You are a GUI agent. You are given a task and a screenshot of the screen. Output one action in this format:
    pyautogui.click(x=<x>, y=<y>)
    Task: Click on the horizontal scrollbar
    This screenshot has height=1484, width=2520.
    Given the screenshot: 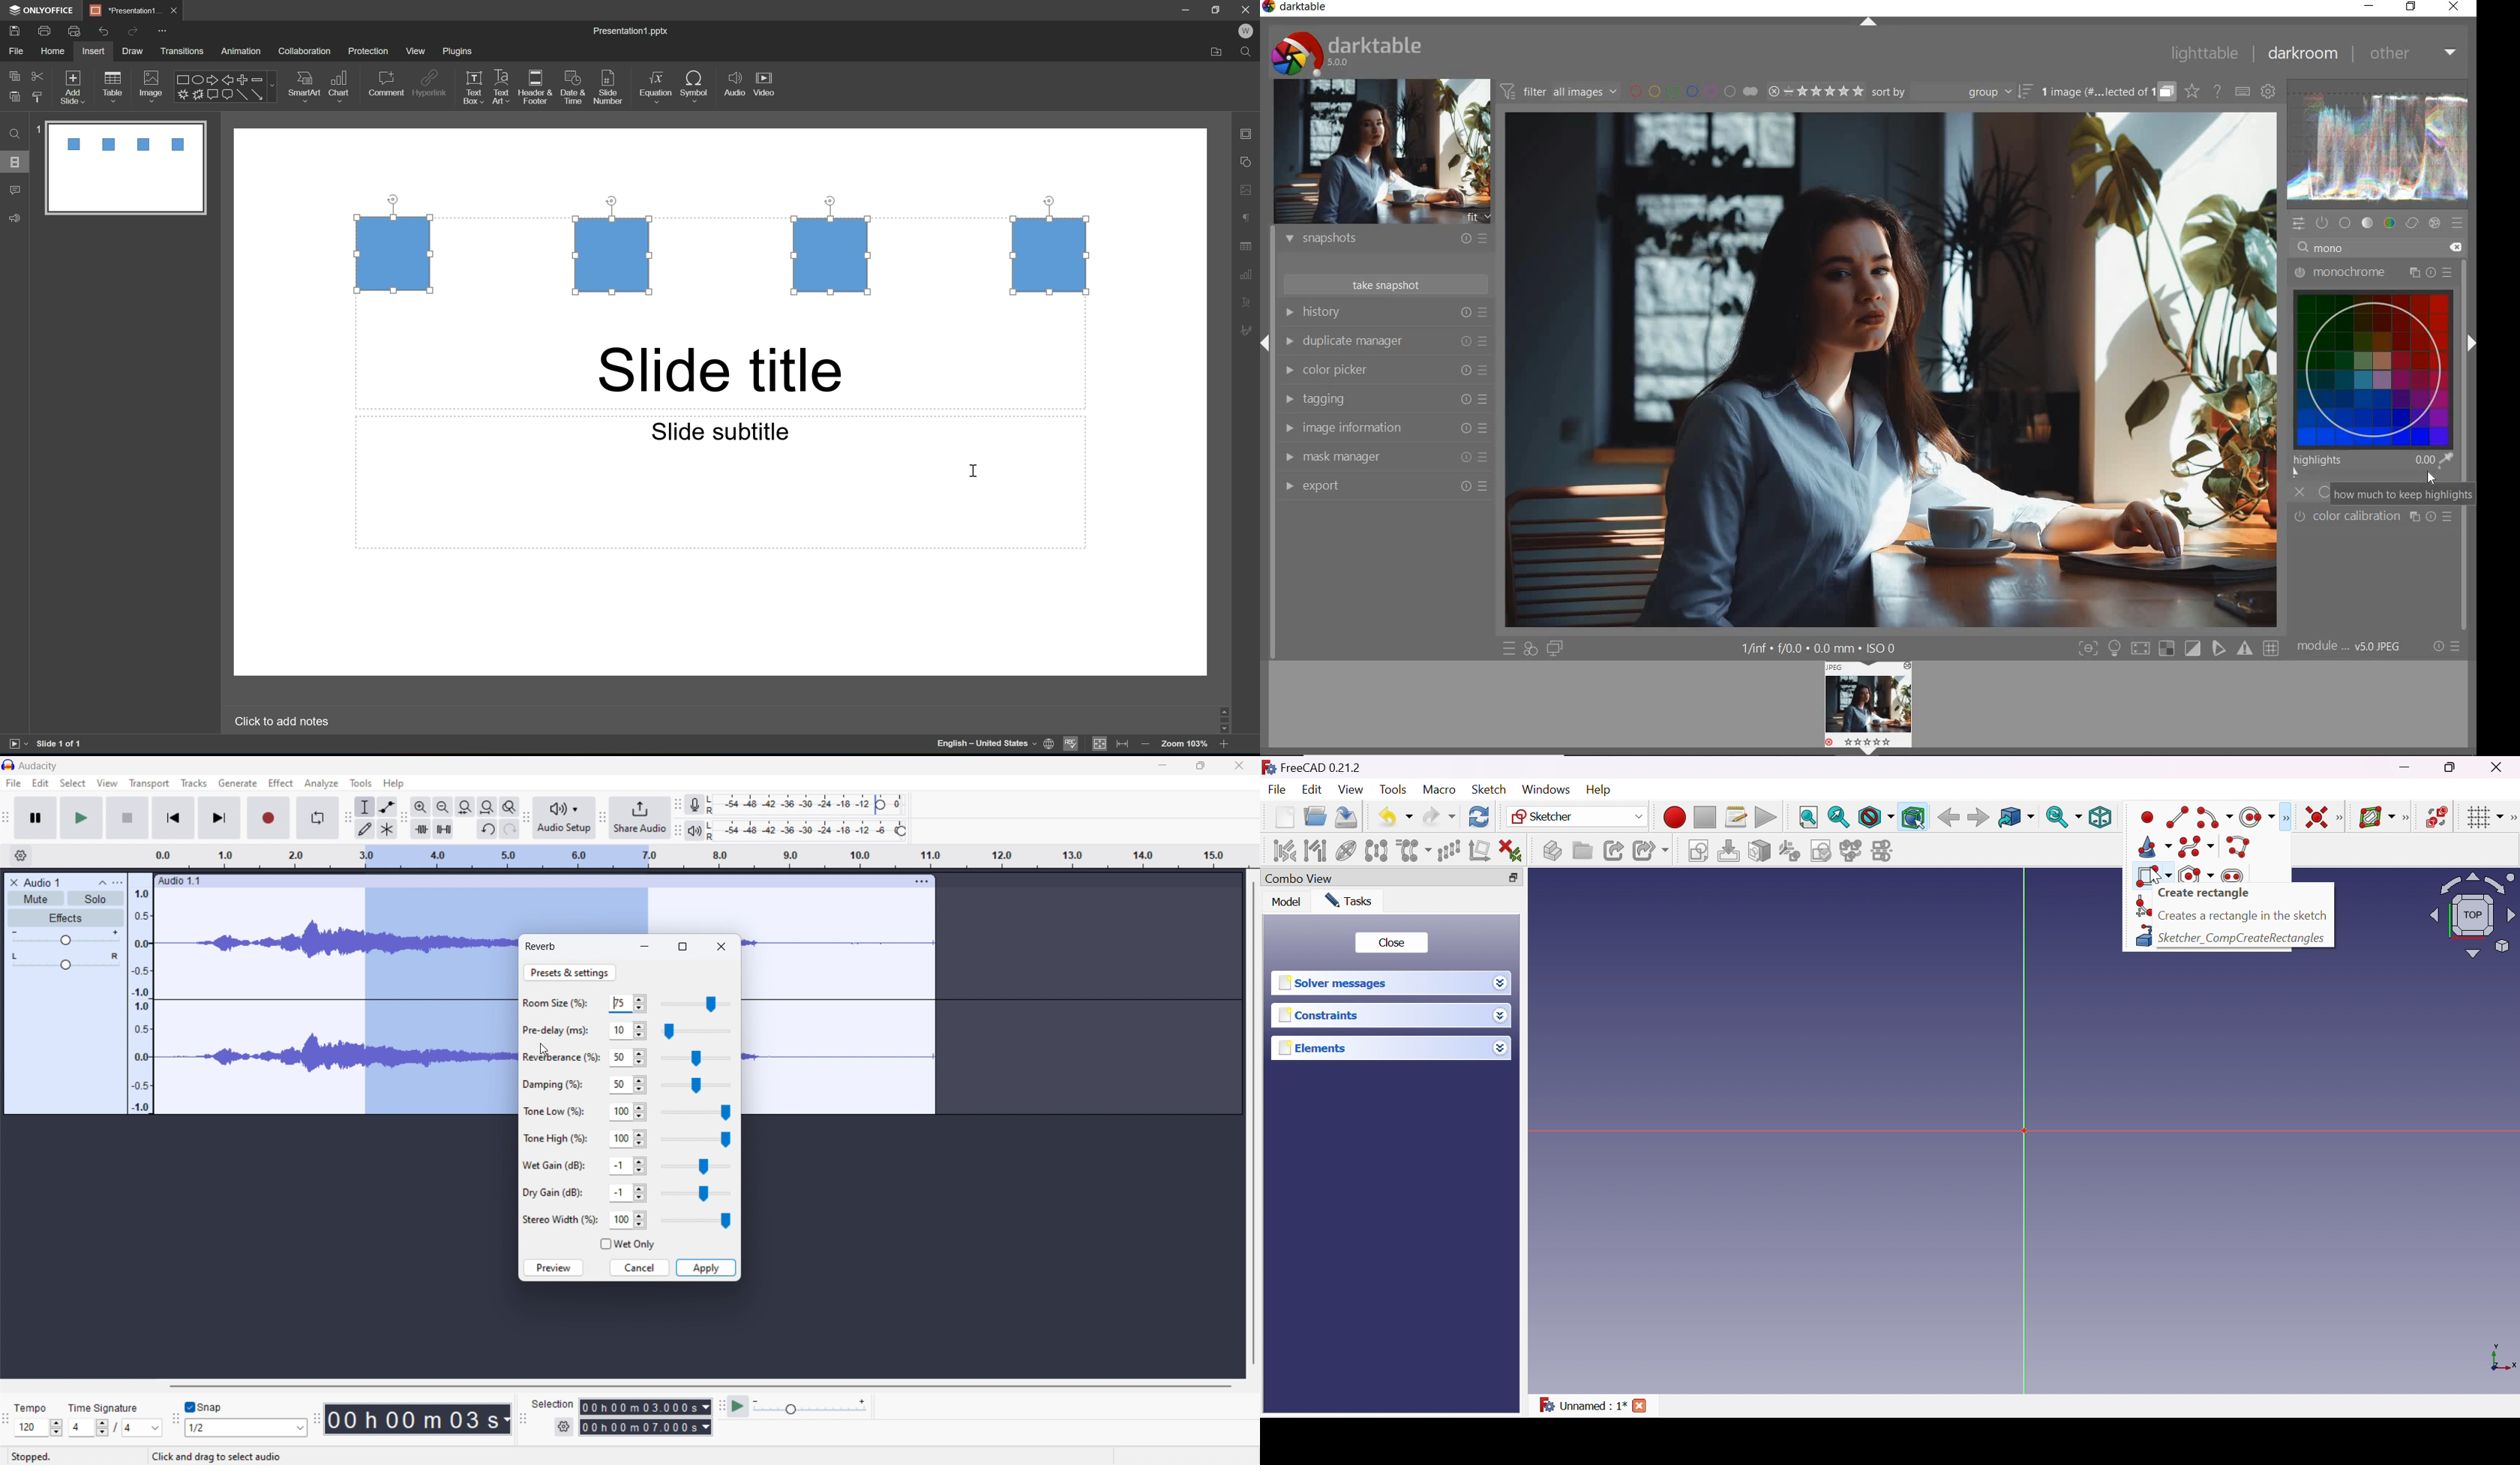 What is the action you would take?
    pyautogui.click(x=702, y=1386)
    